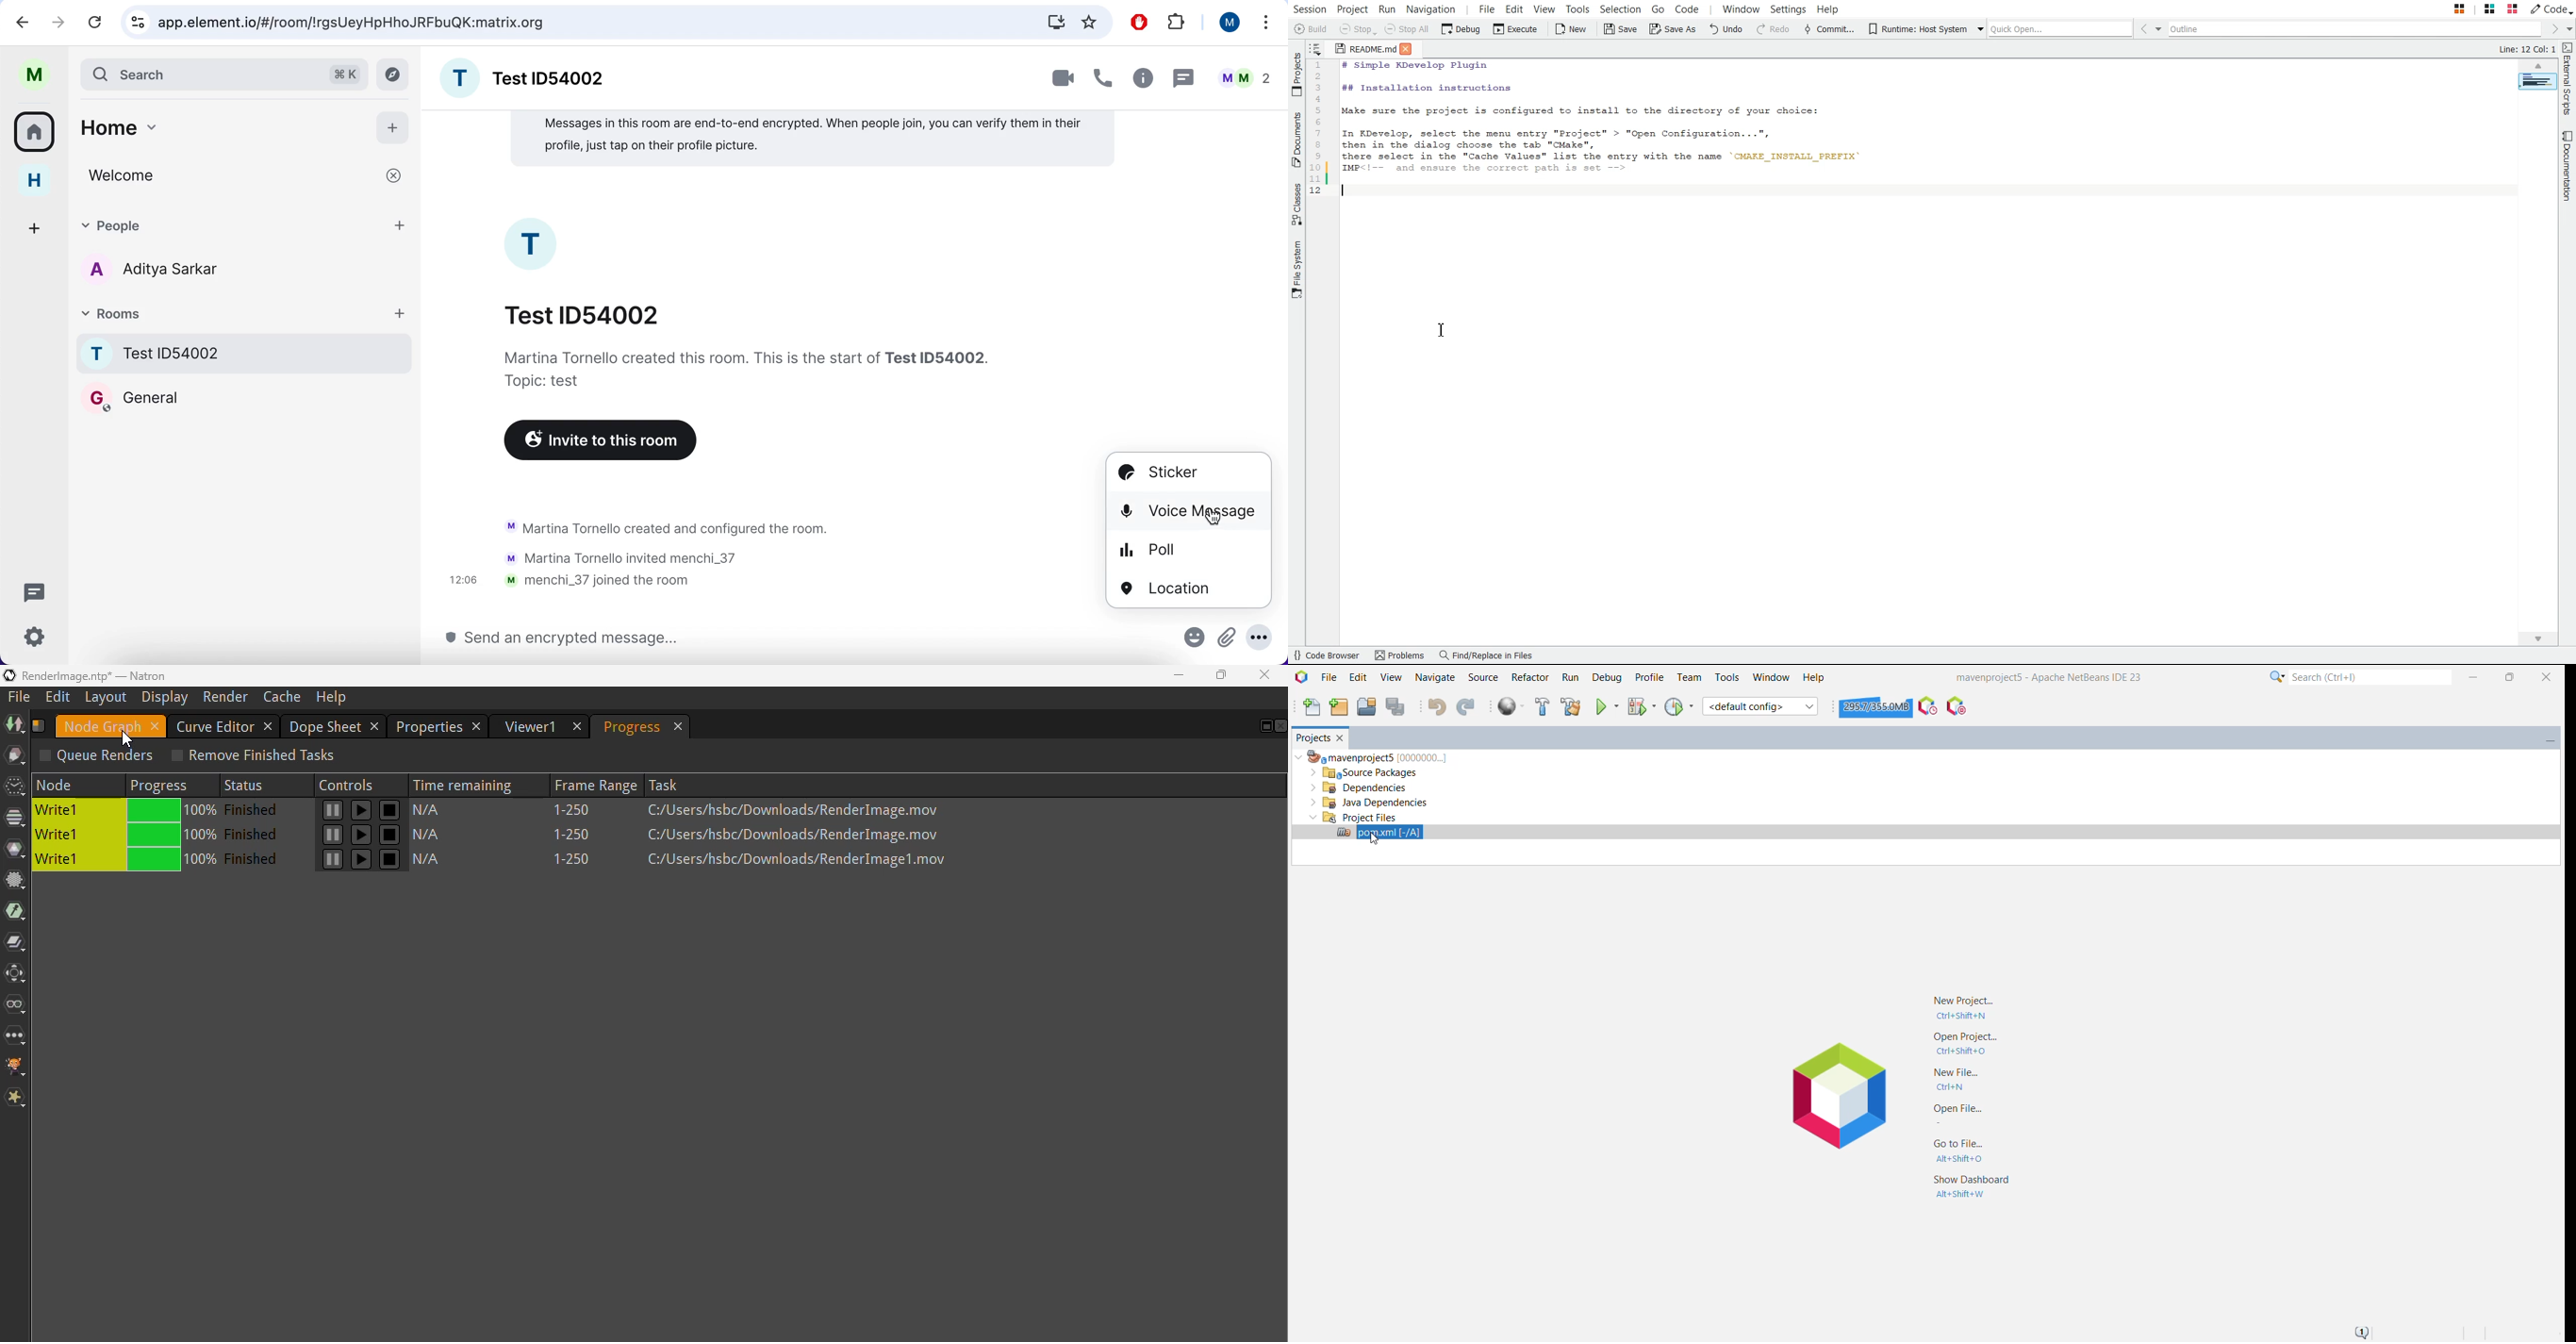  Describe the element at coordinates (1267, 22) in the screenshot. I see `list all tabs` at that location.